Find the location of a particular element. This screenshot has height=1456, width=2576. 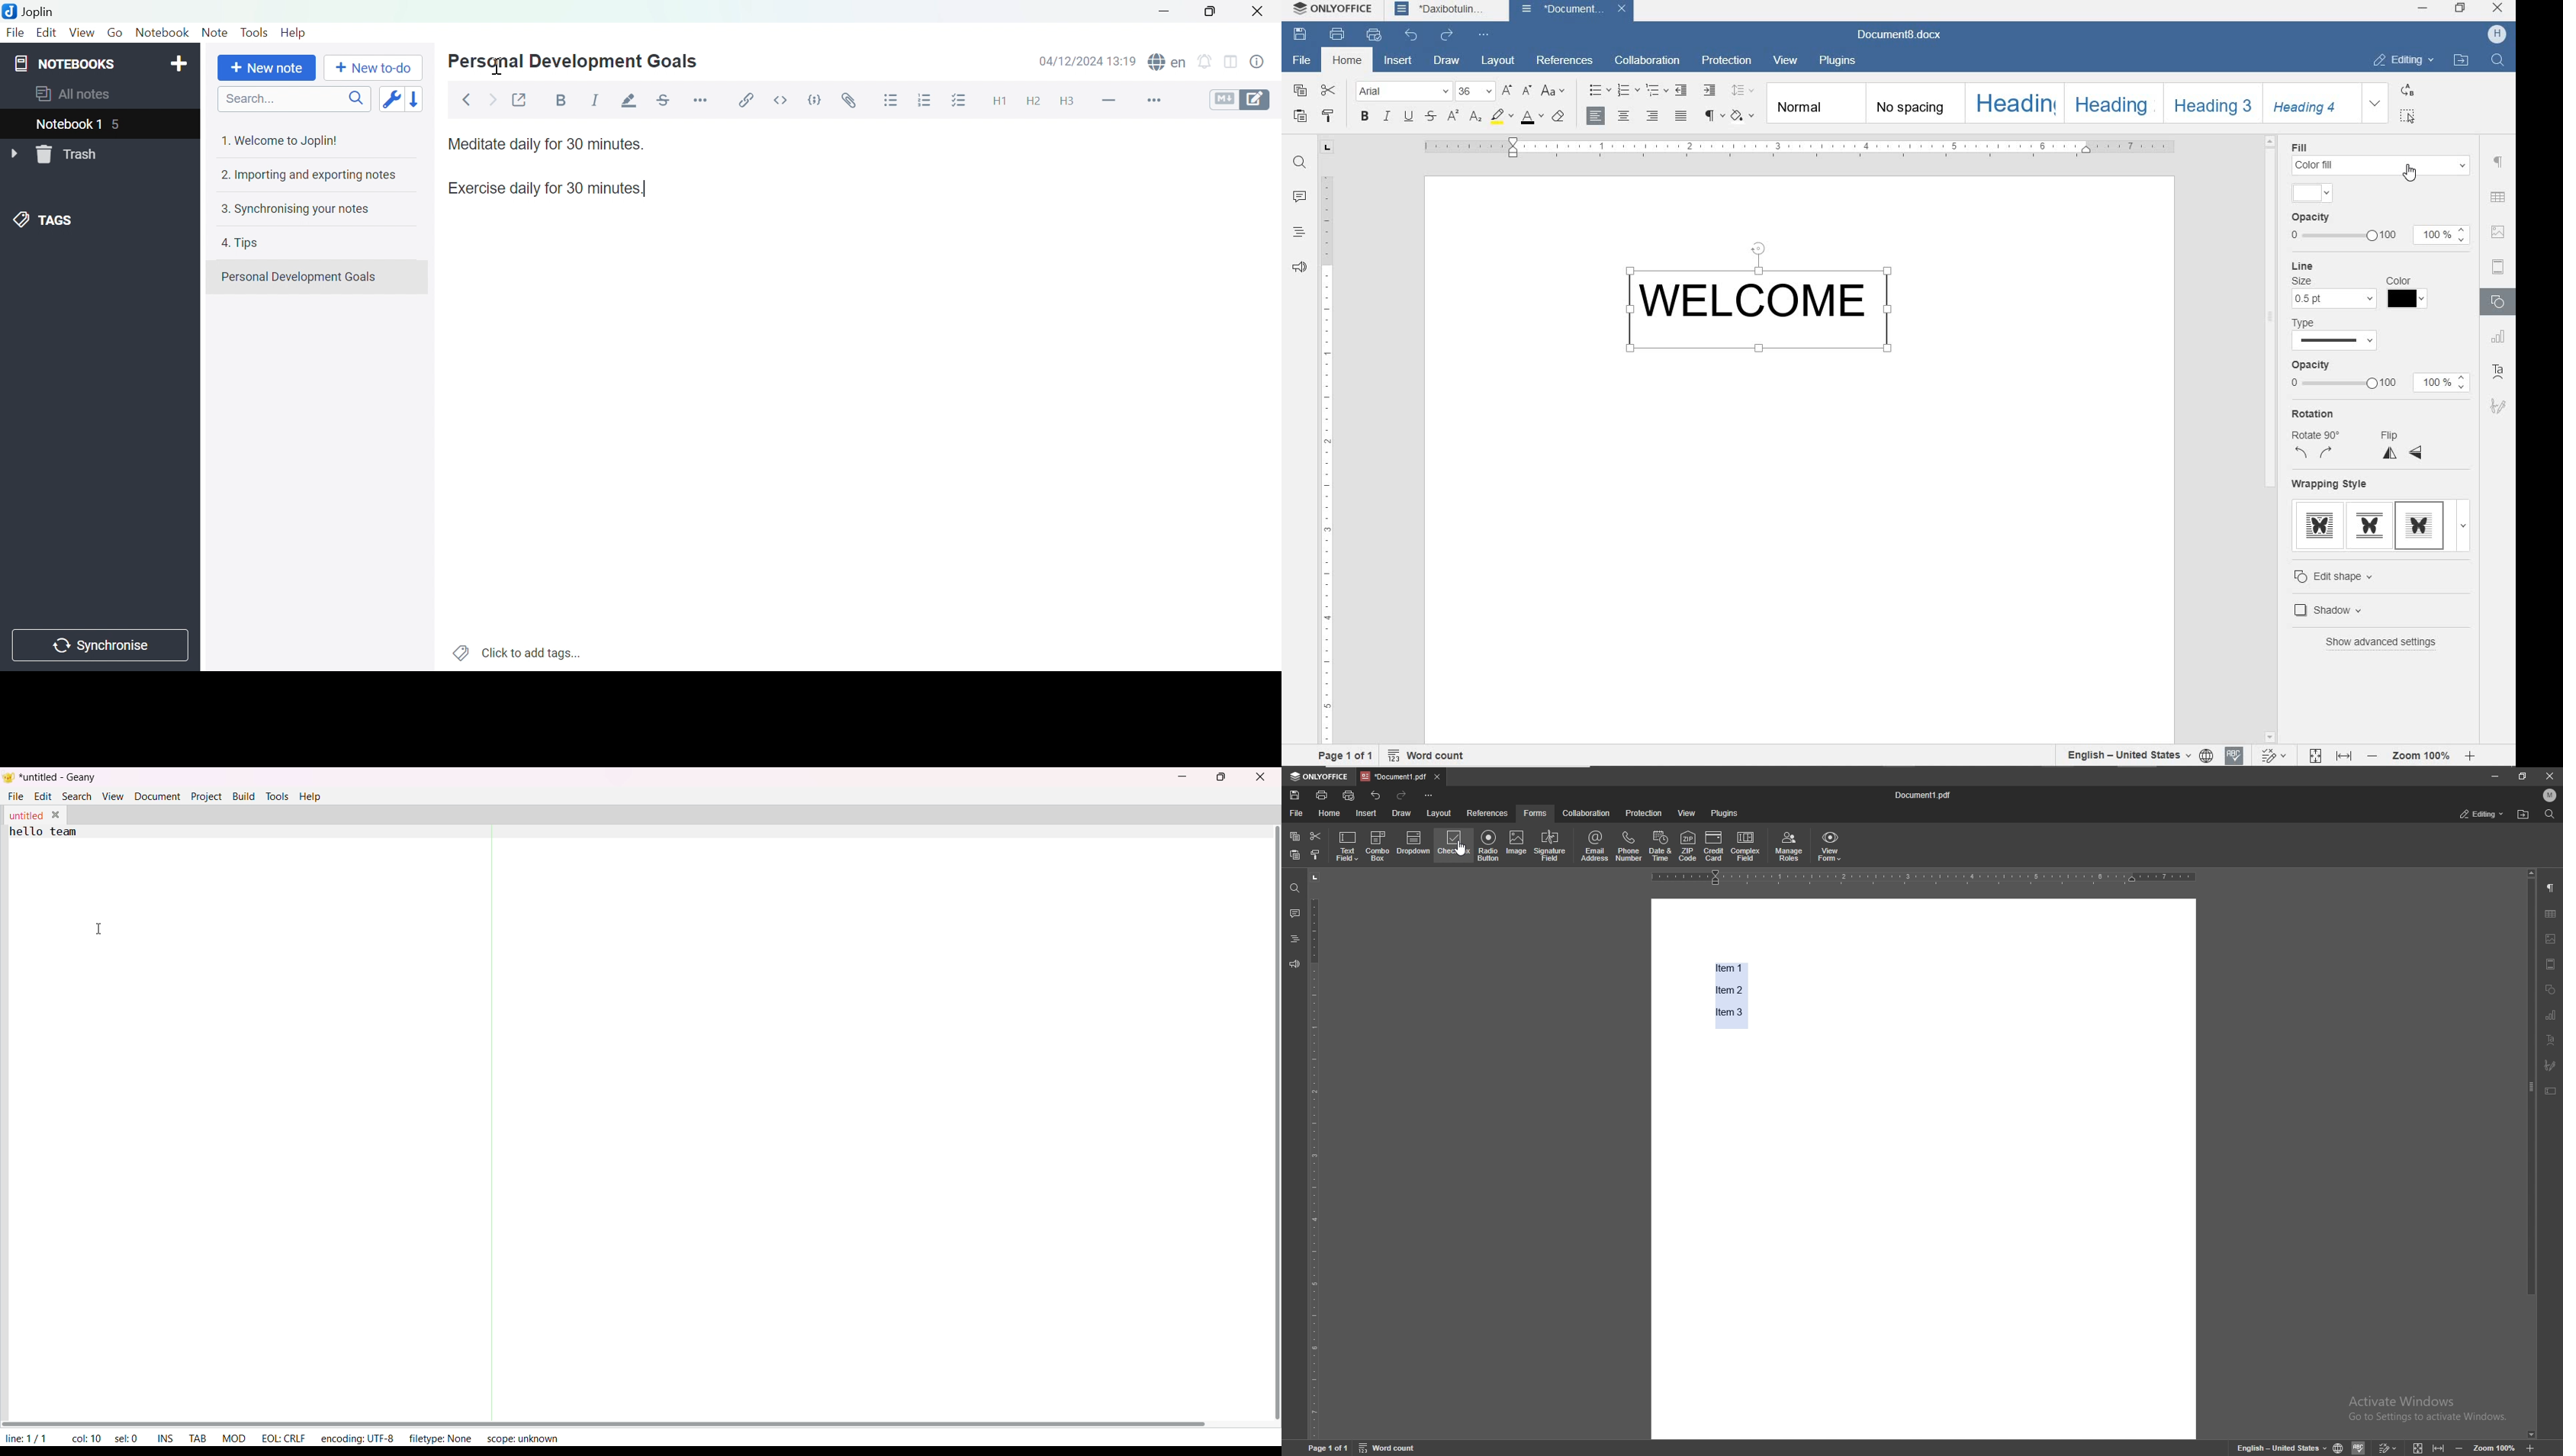

plugins is located at coordinates (1727, 813).